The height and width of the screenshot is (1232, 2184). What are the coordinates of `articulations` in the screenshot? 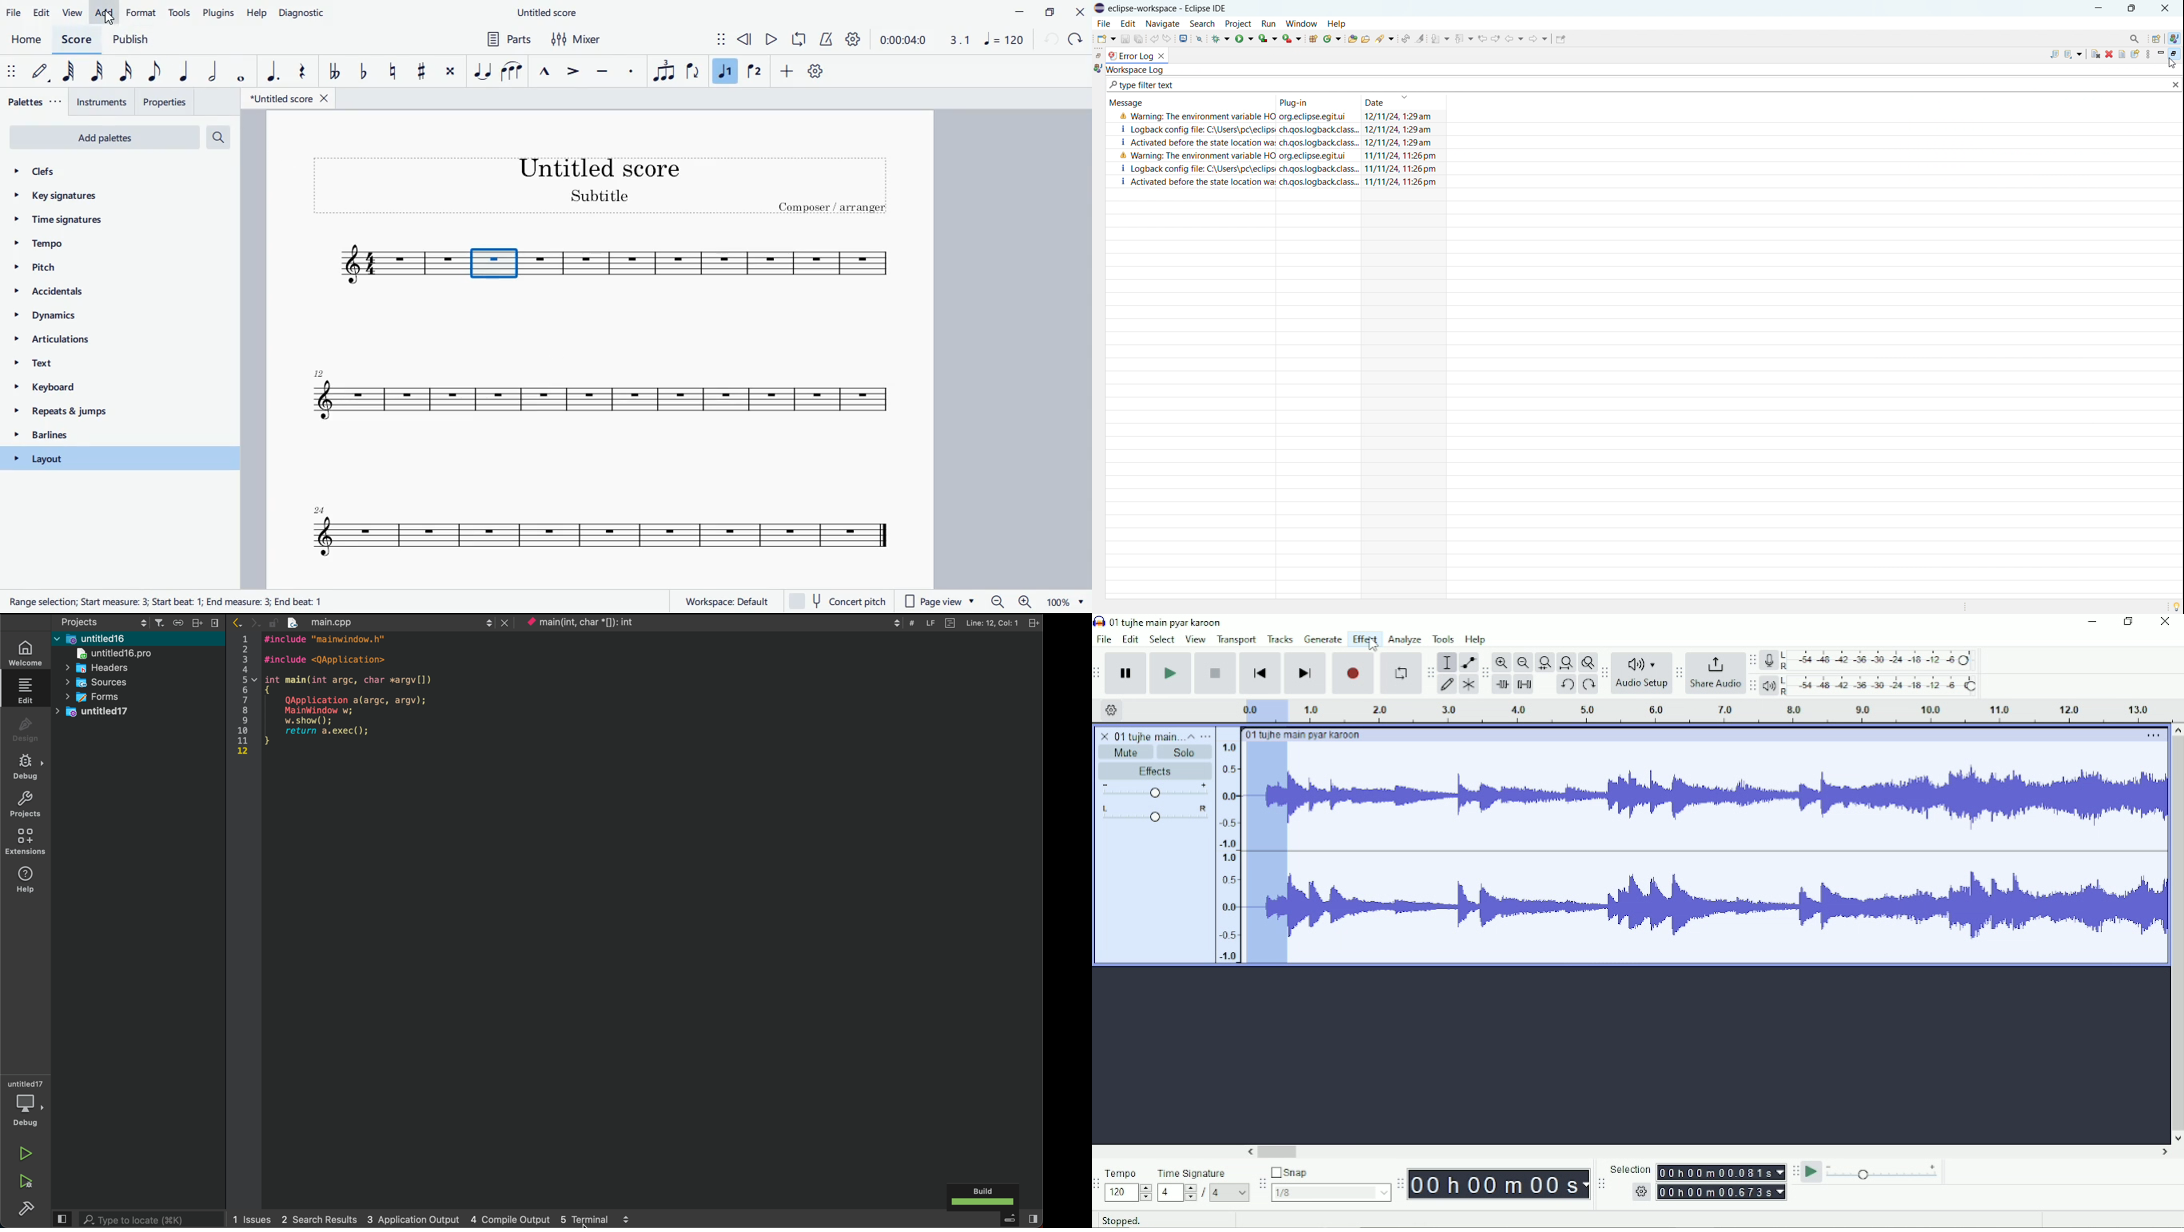 It's located at (109, 343).